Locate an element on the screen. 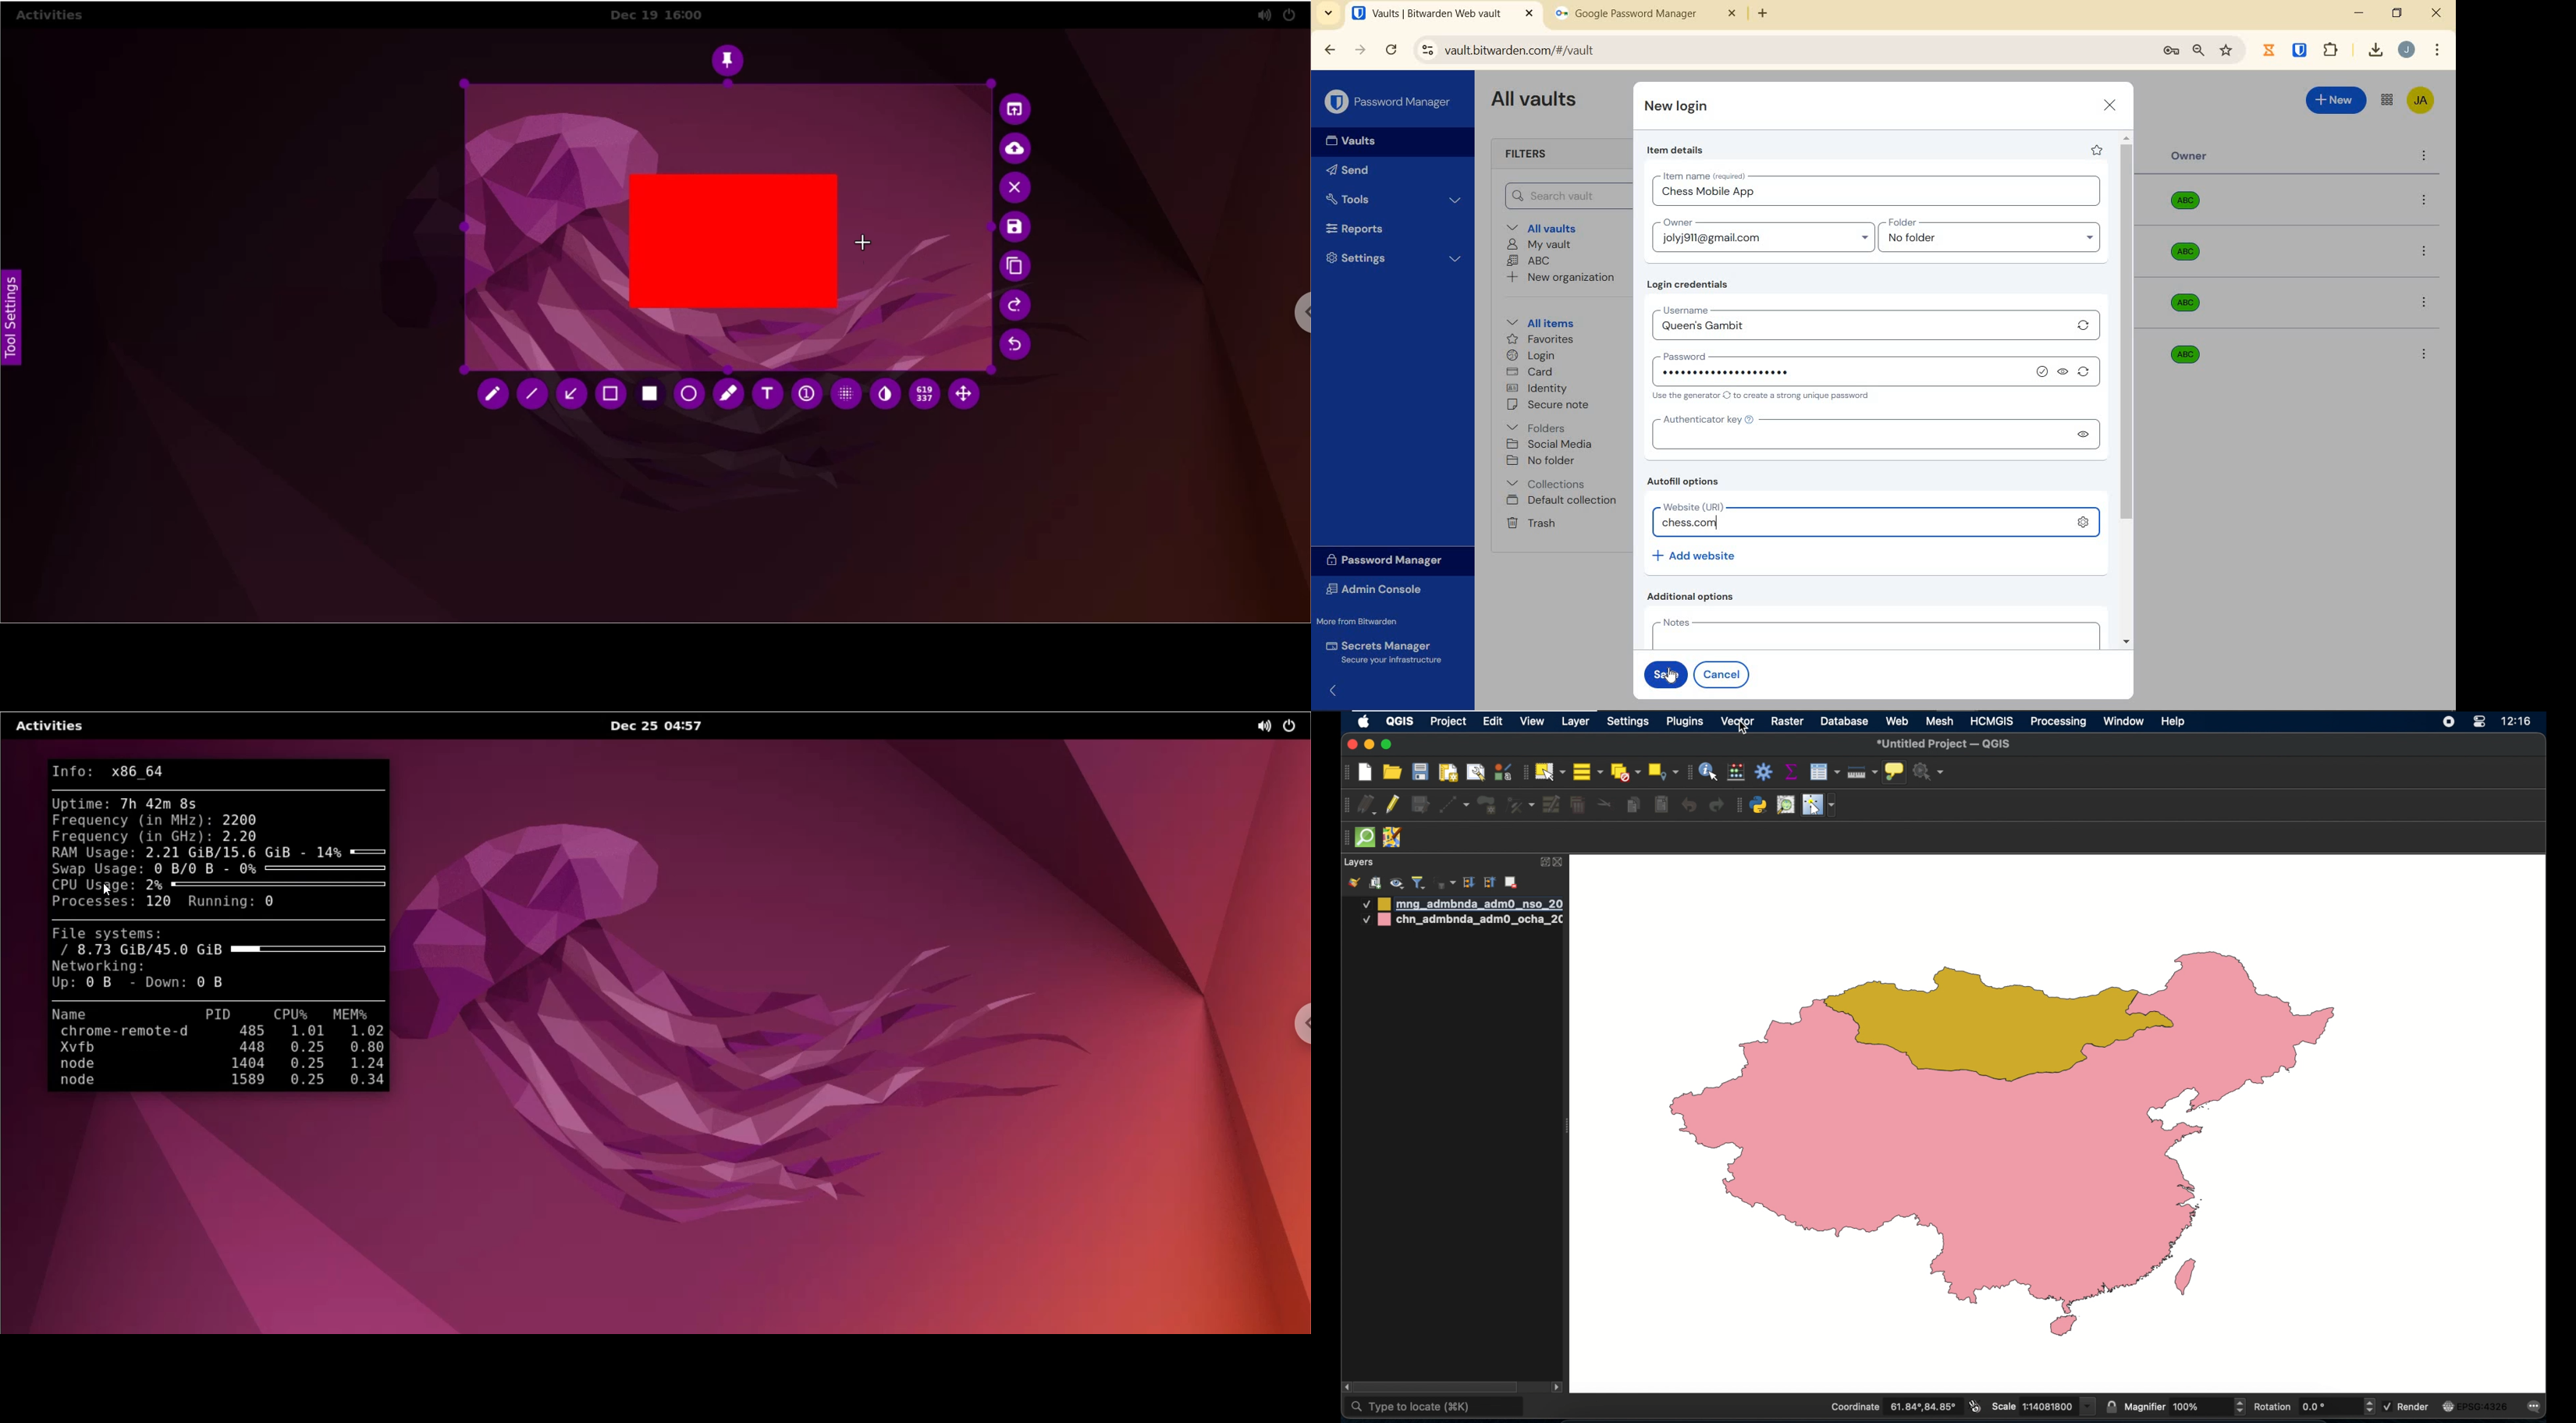  messages is located at coordinates (2537, 1408).